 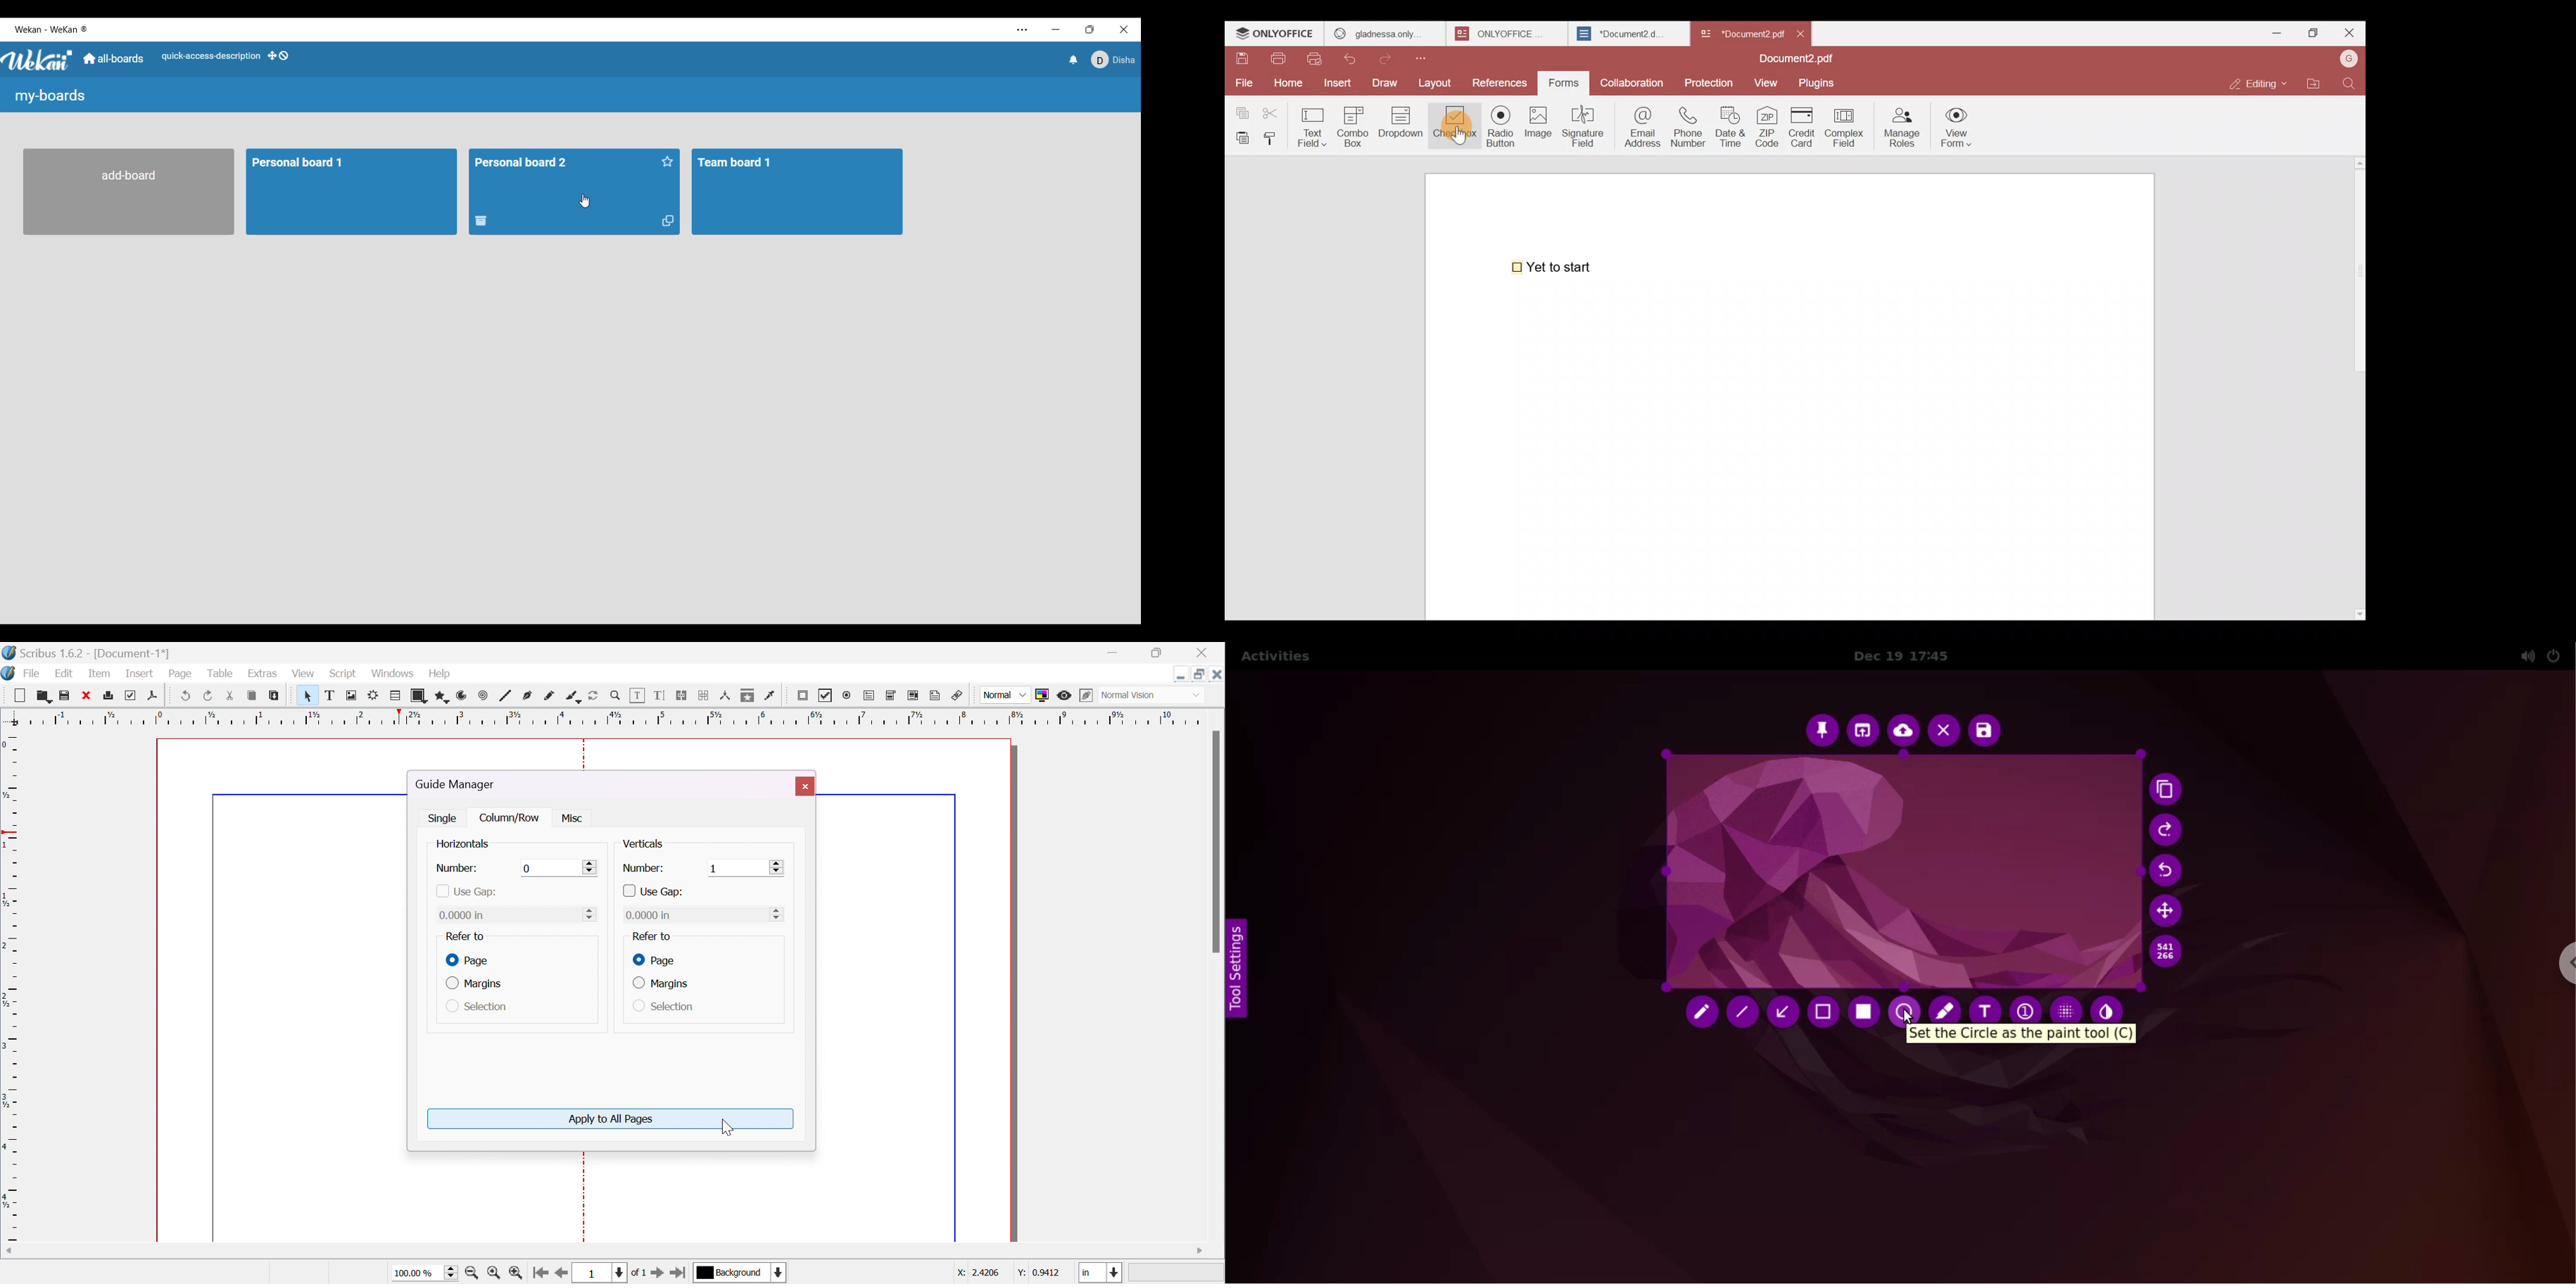 I want to click on rotate item, so click(x=593, y=696).